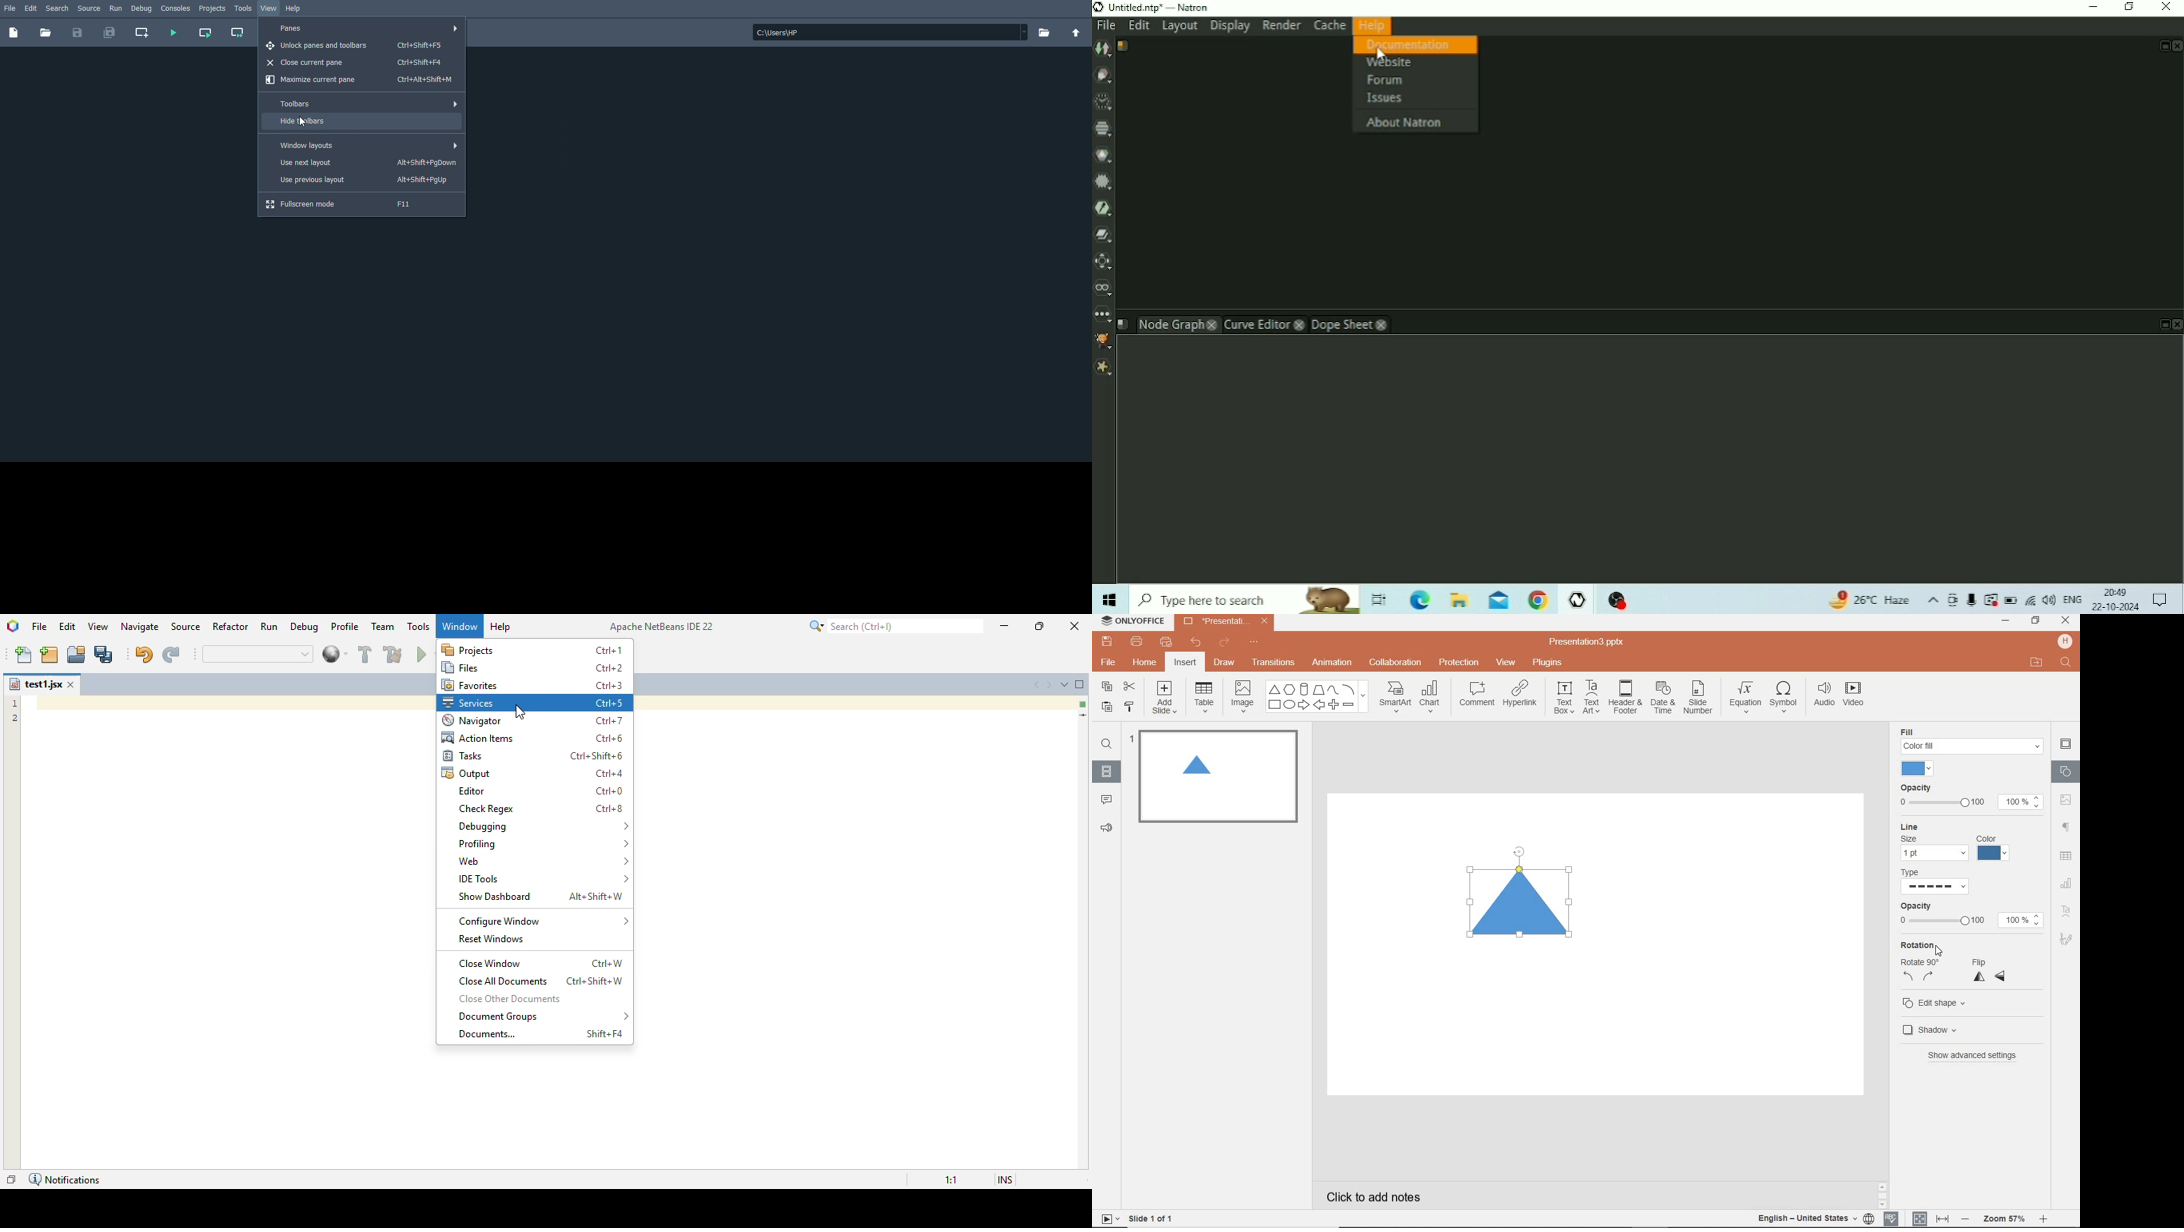 Image resolution: width=2184 pixels, height=1232 pixels. What do you see at coordinates (142, 10) in the screenshot?
I see `Debug` at bounding box center [142, 10].